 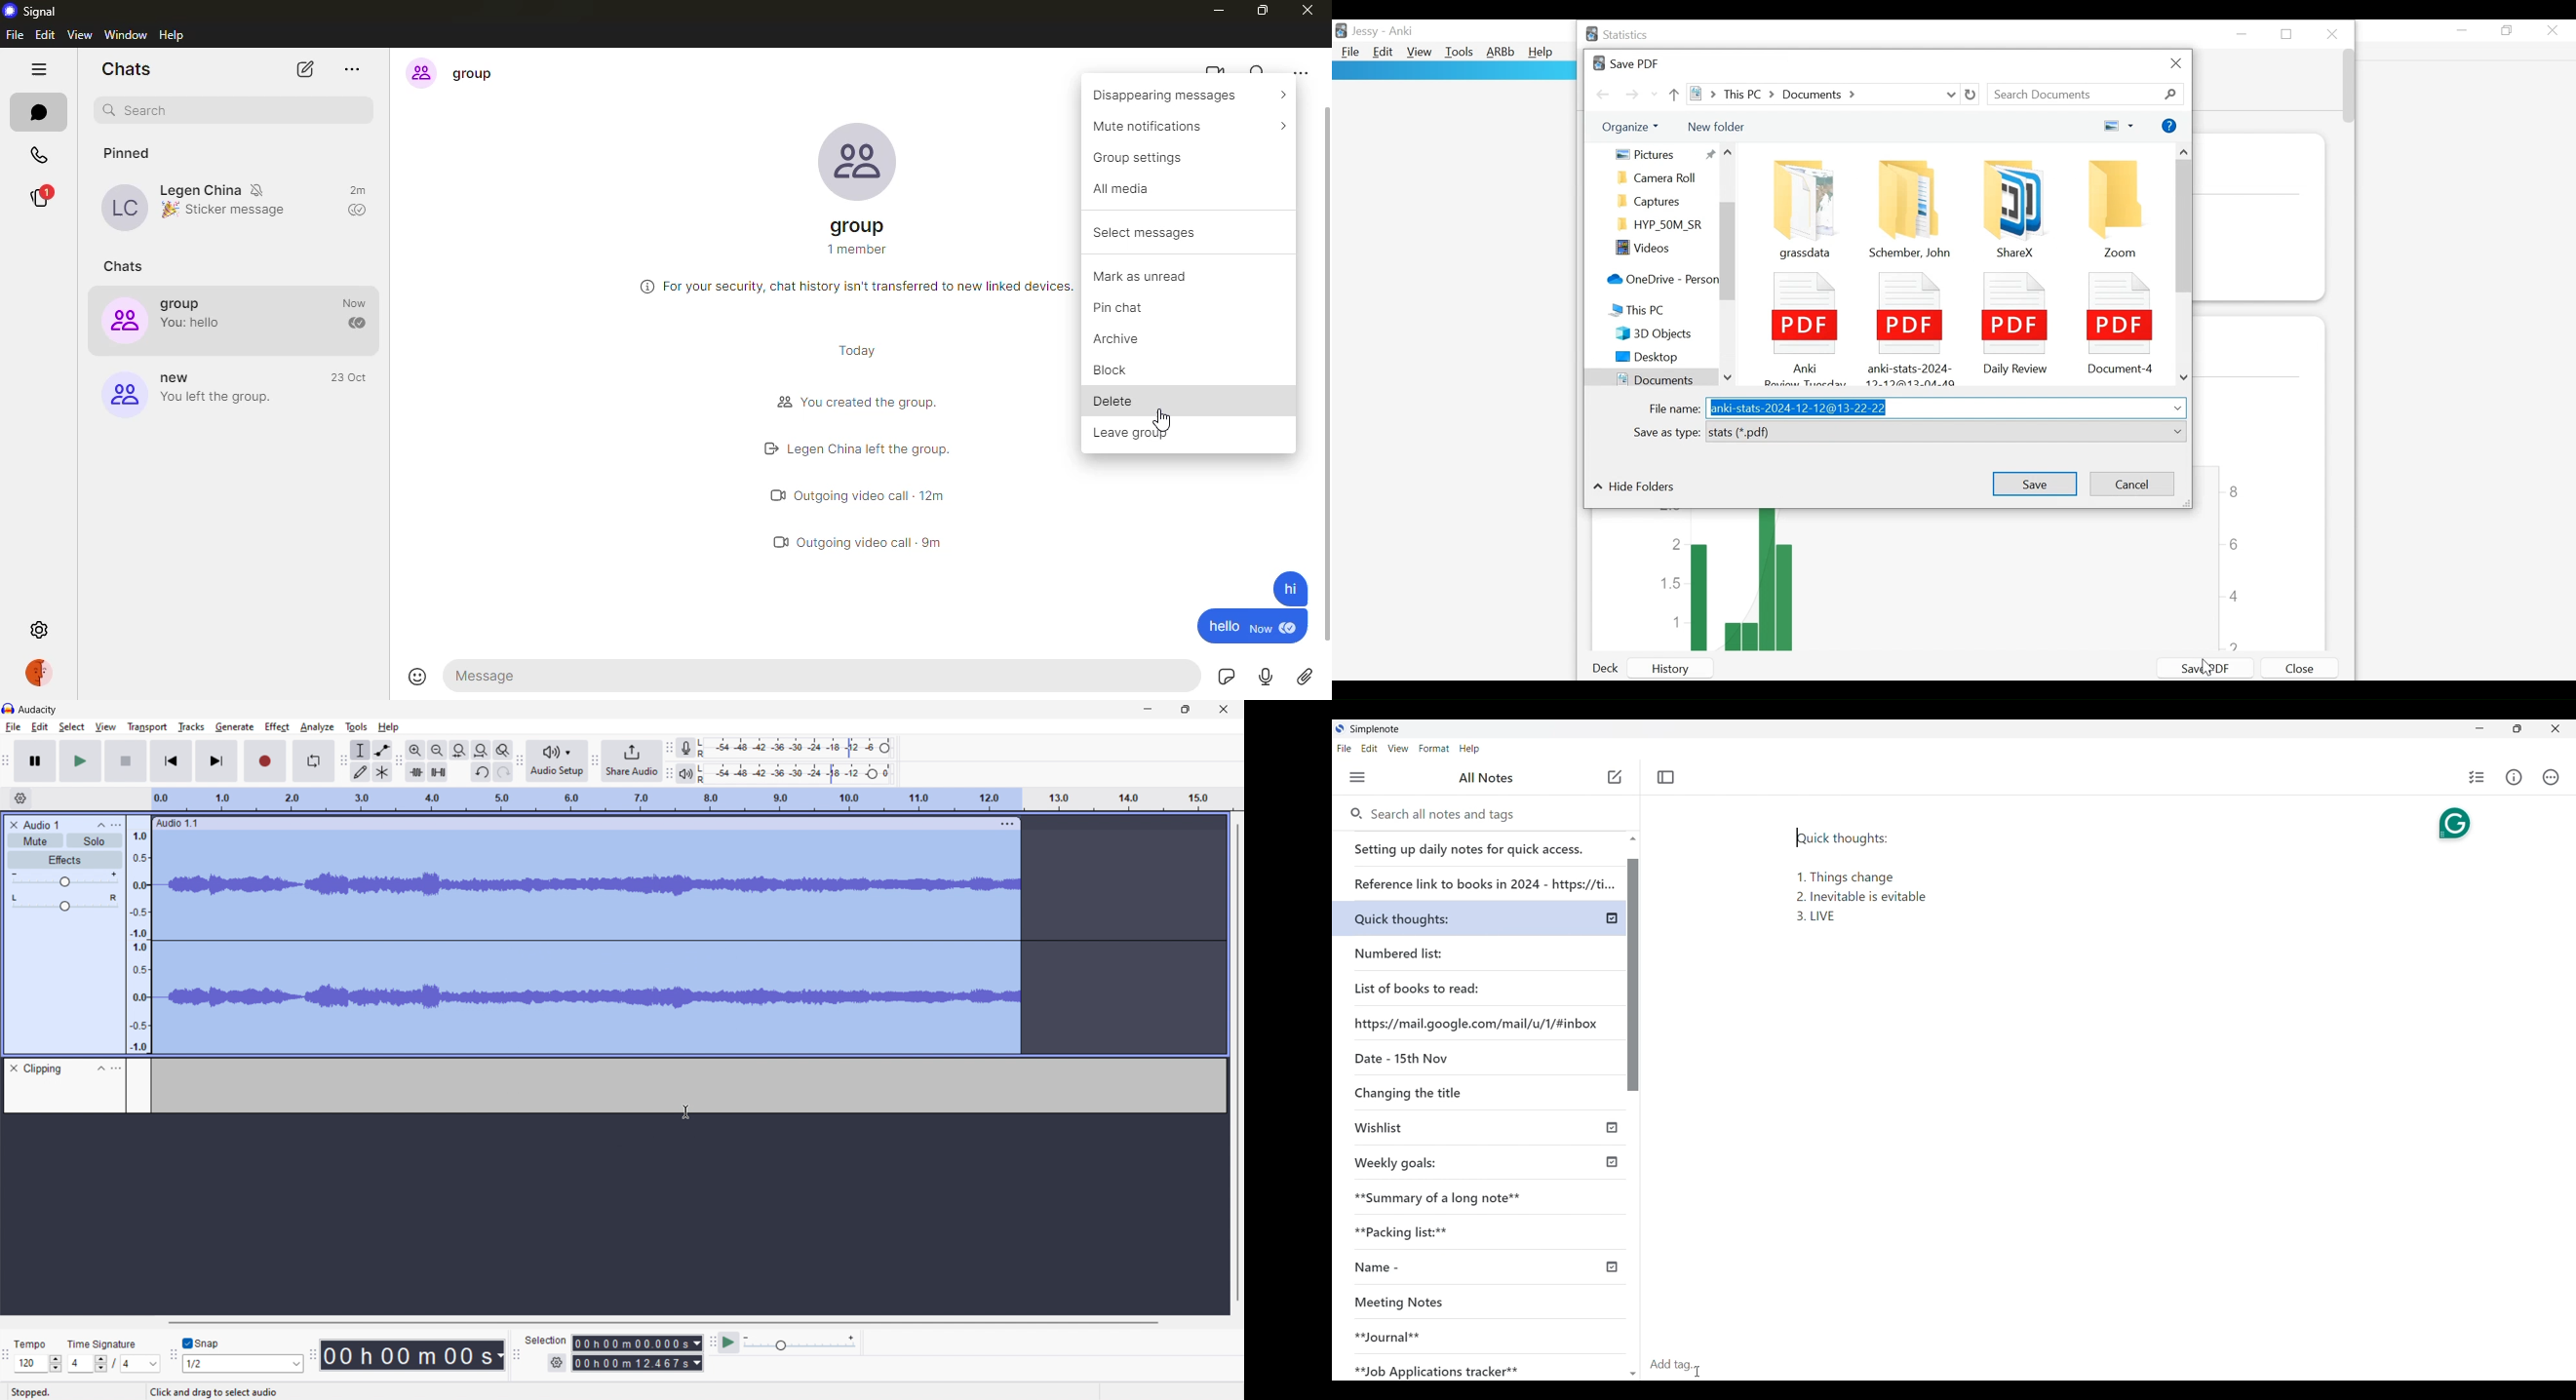 What do you see at coordinates (1664, 154) in the screenshot?
I see `Picturees` at bounding box center [1664, 154].